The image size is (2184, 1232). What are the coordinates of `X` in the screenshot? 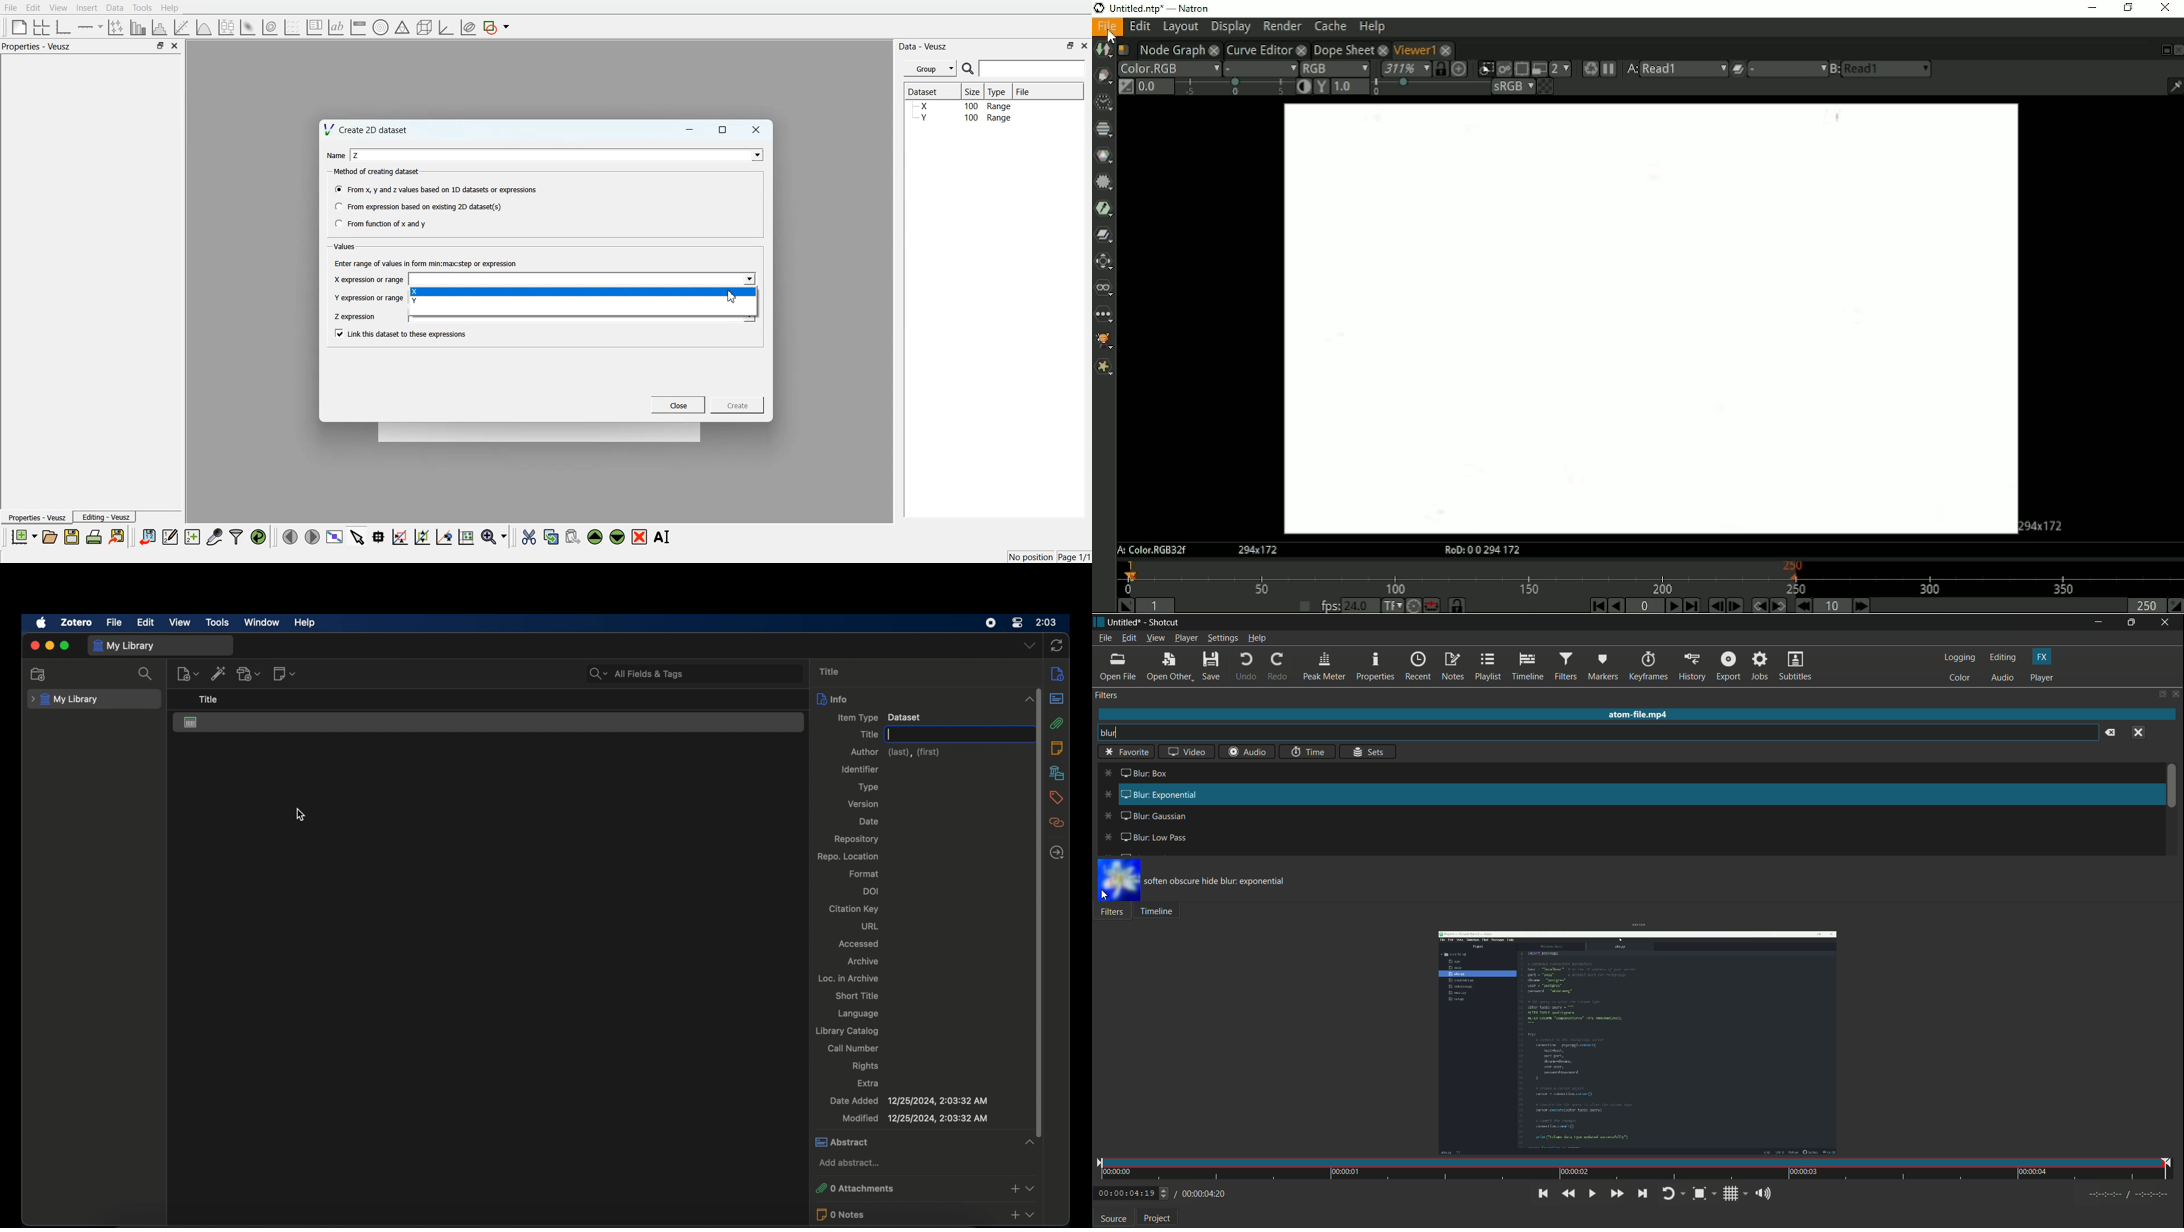 It's located at (584, 292).